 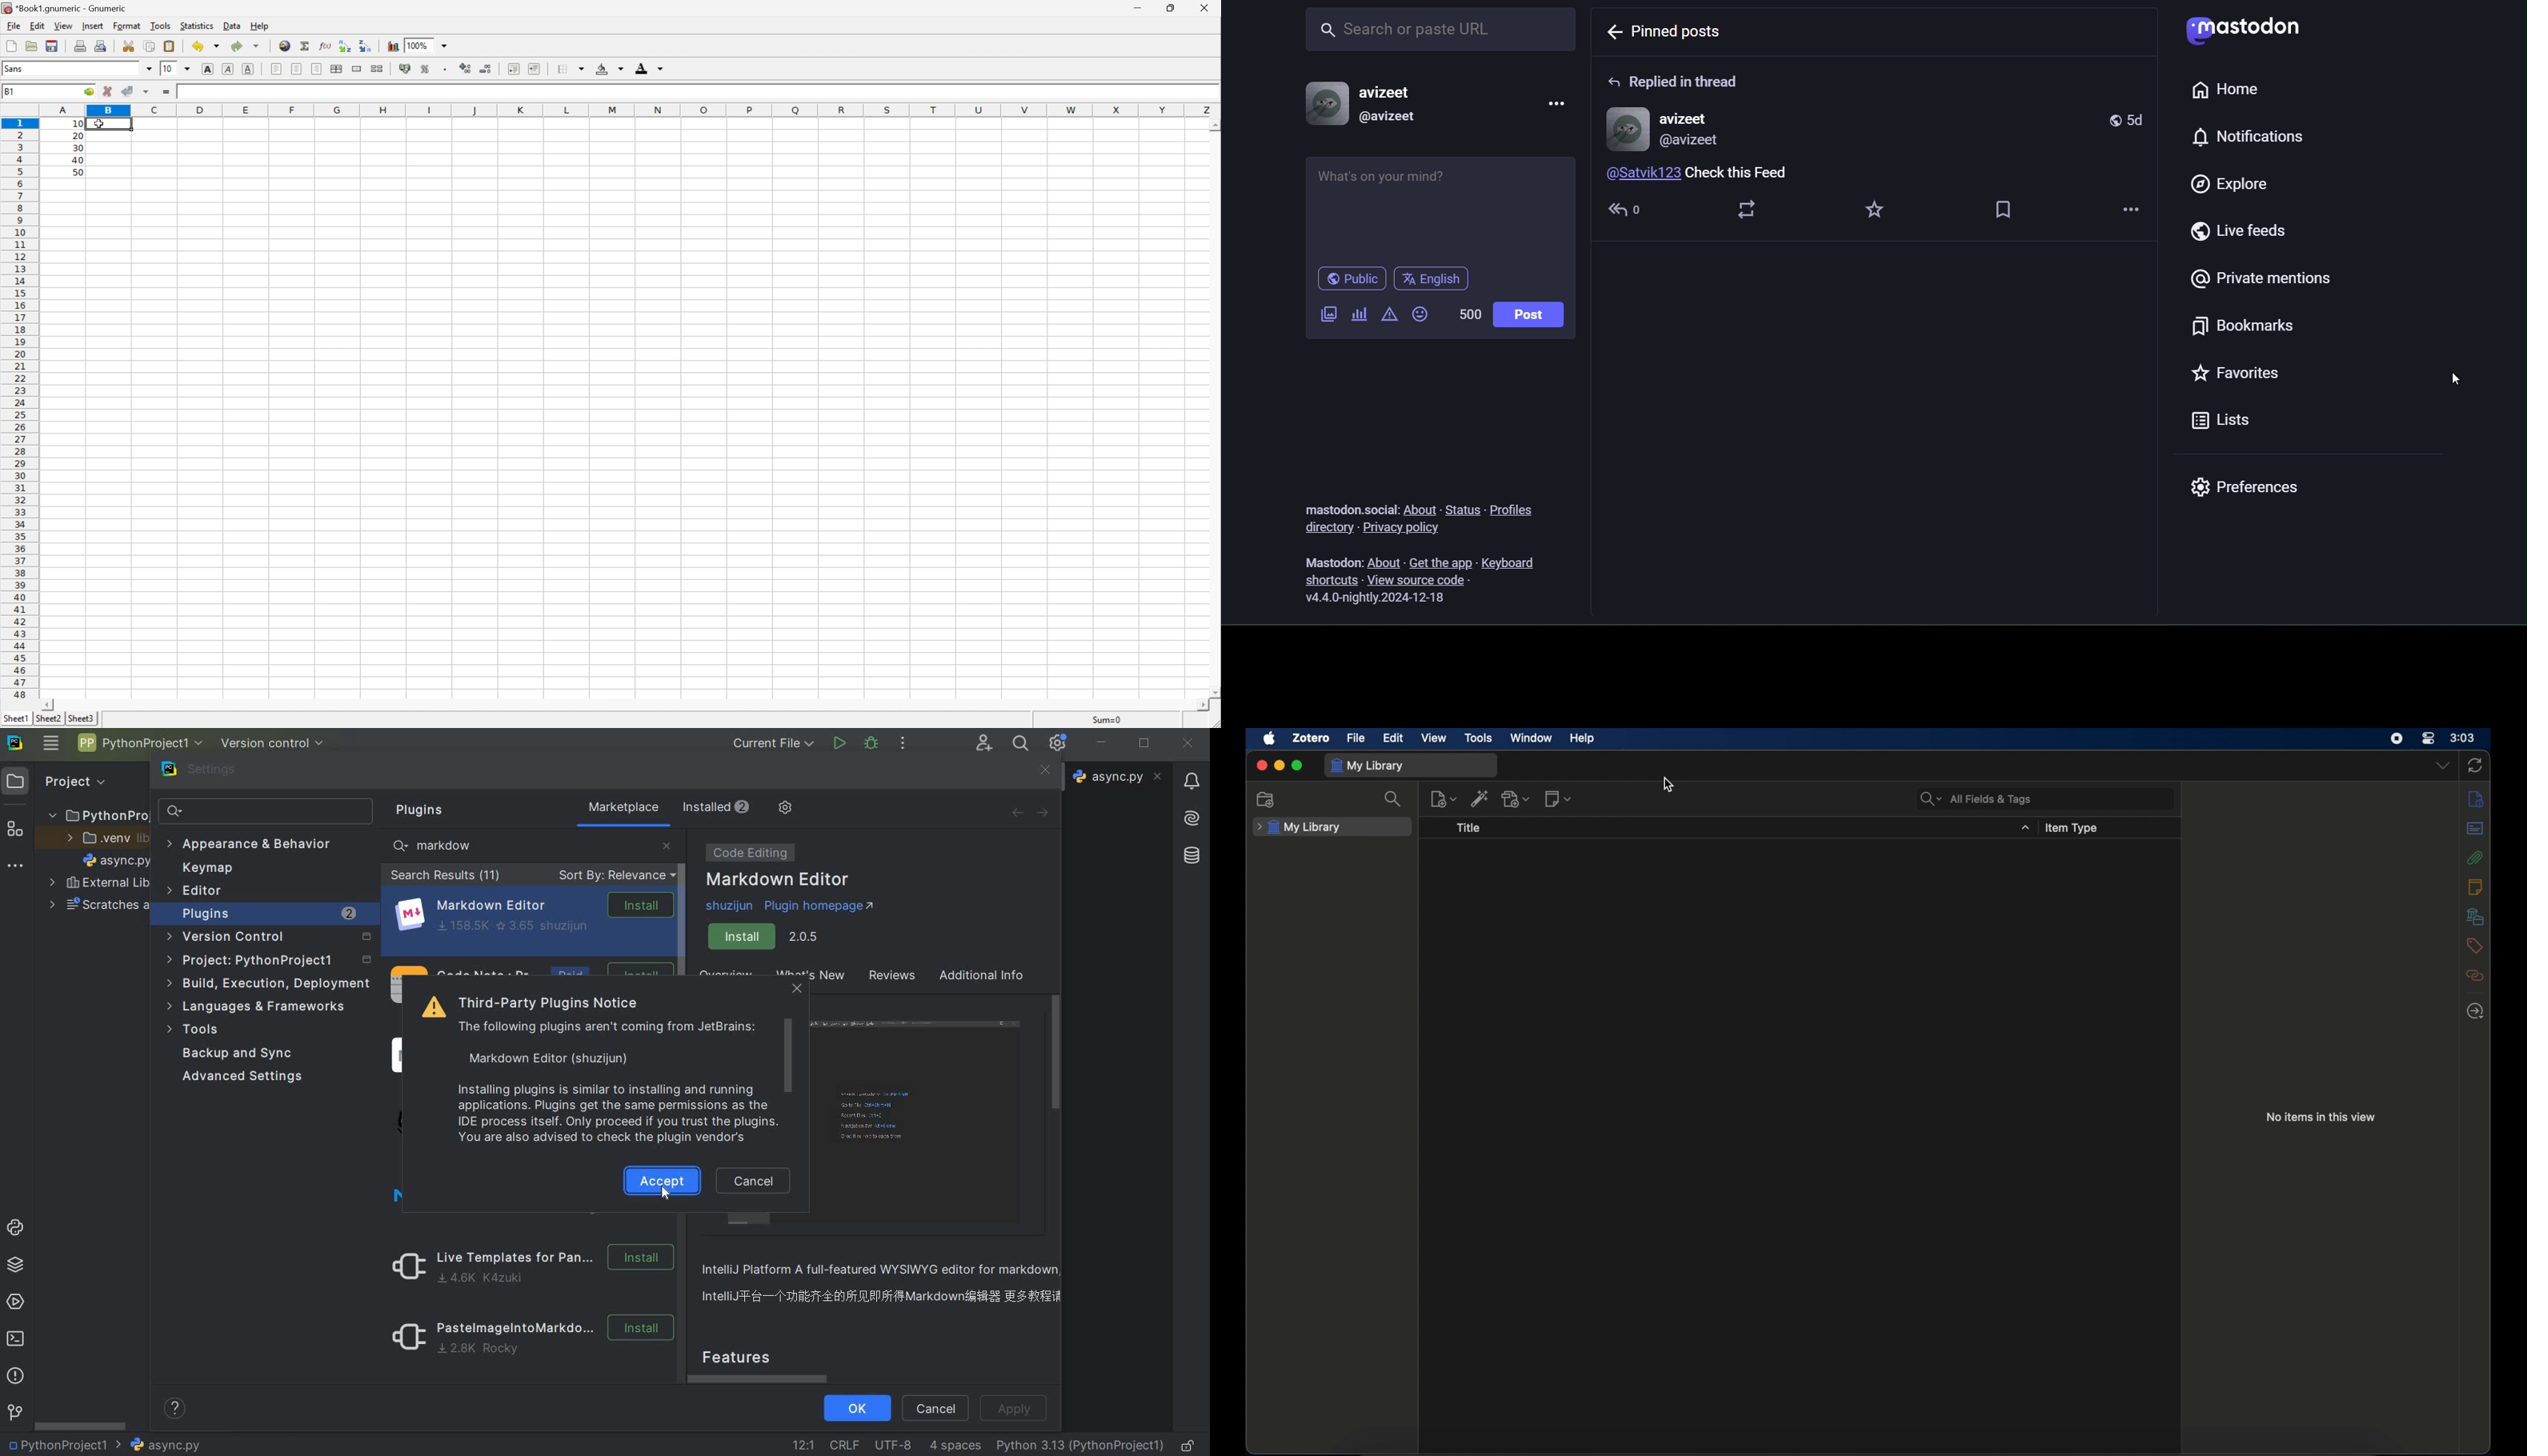 I want to click on time, so click(x=2464, y=737).